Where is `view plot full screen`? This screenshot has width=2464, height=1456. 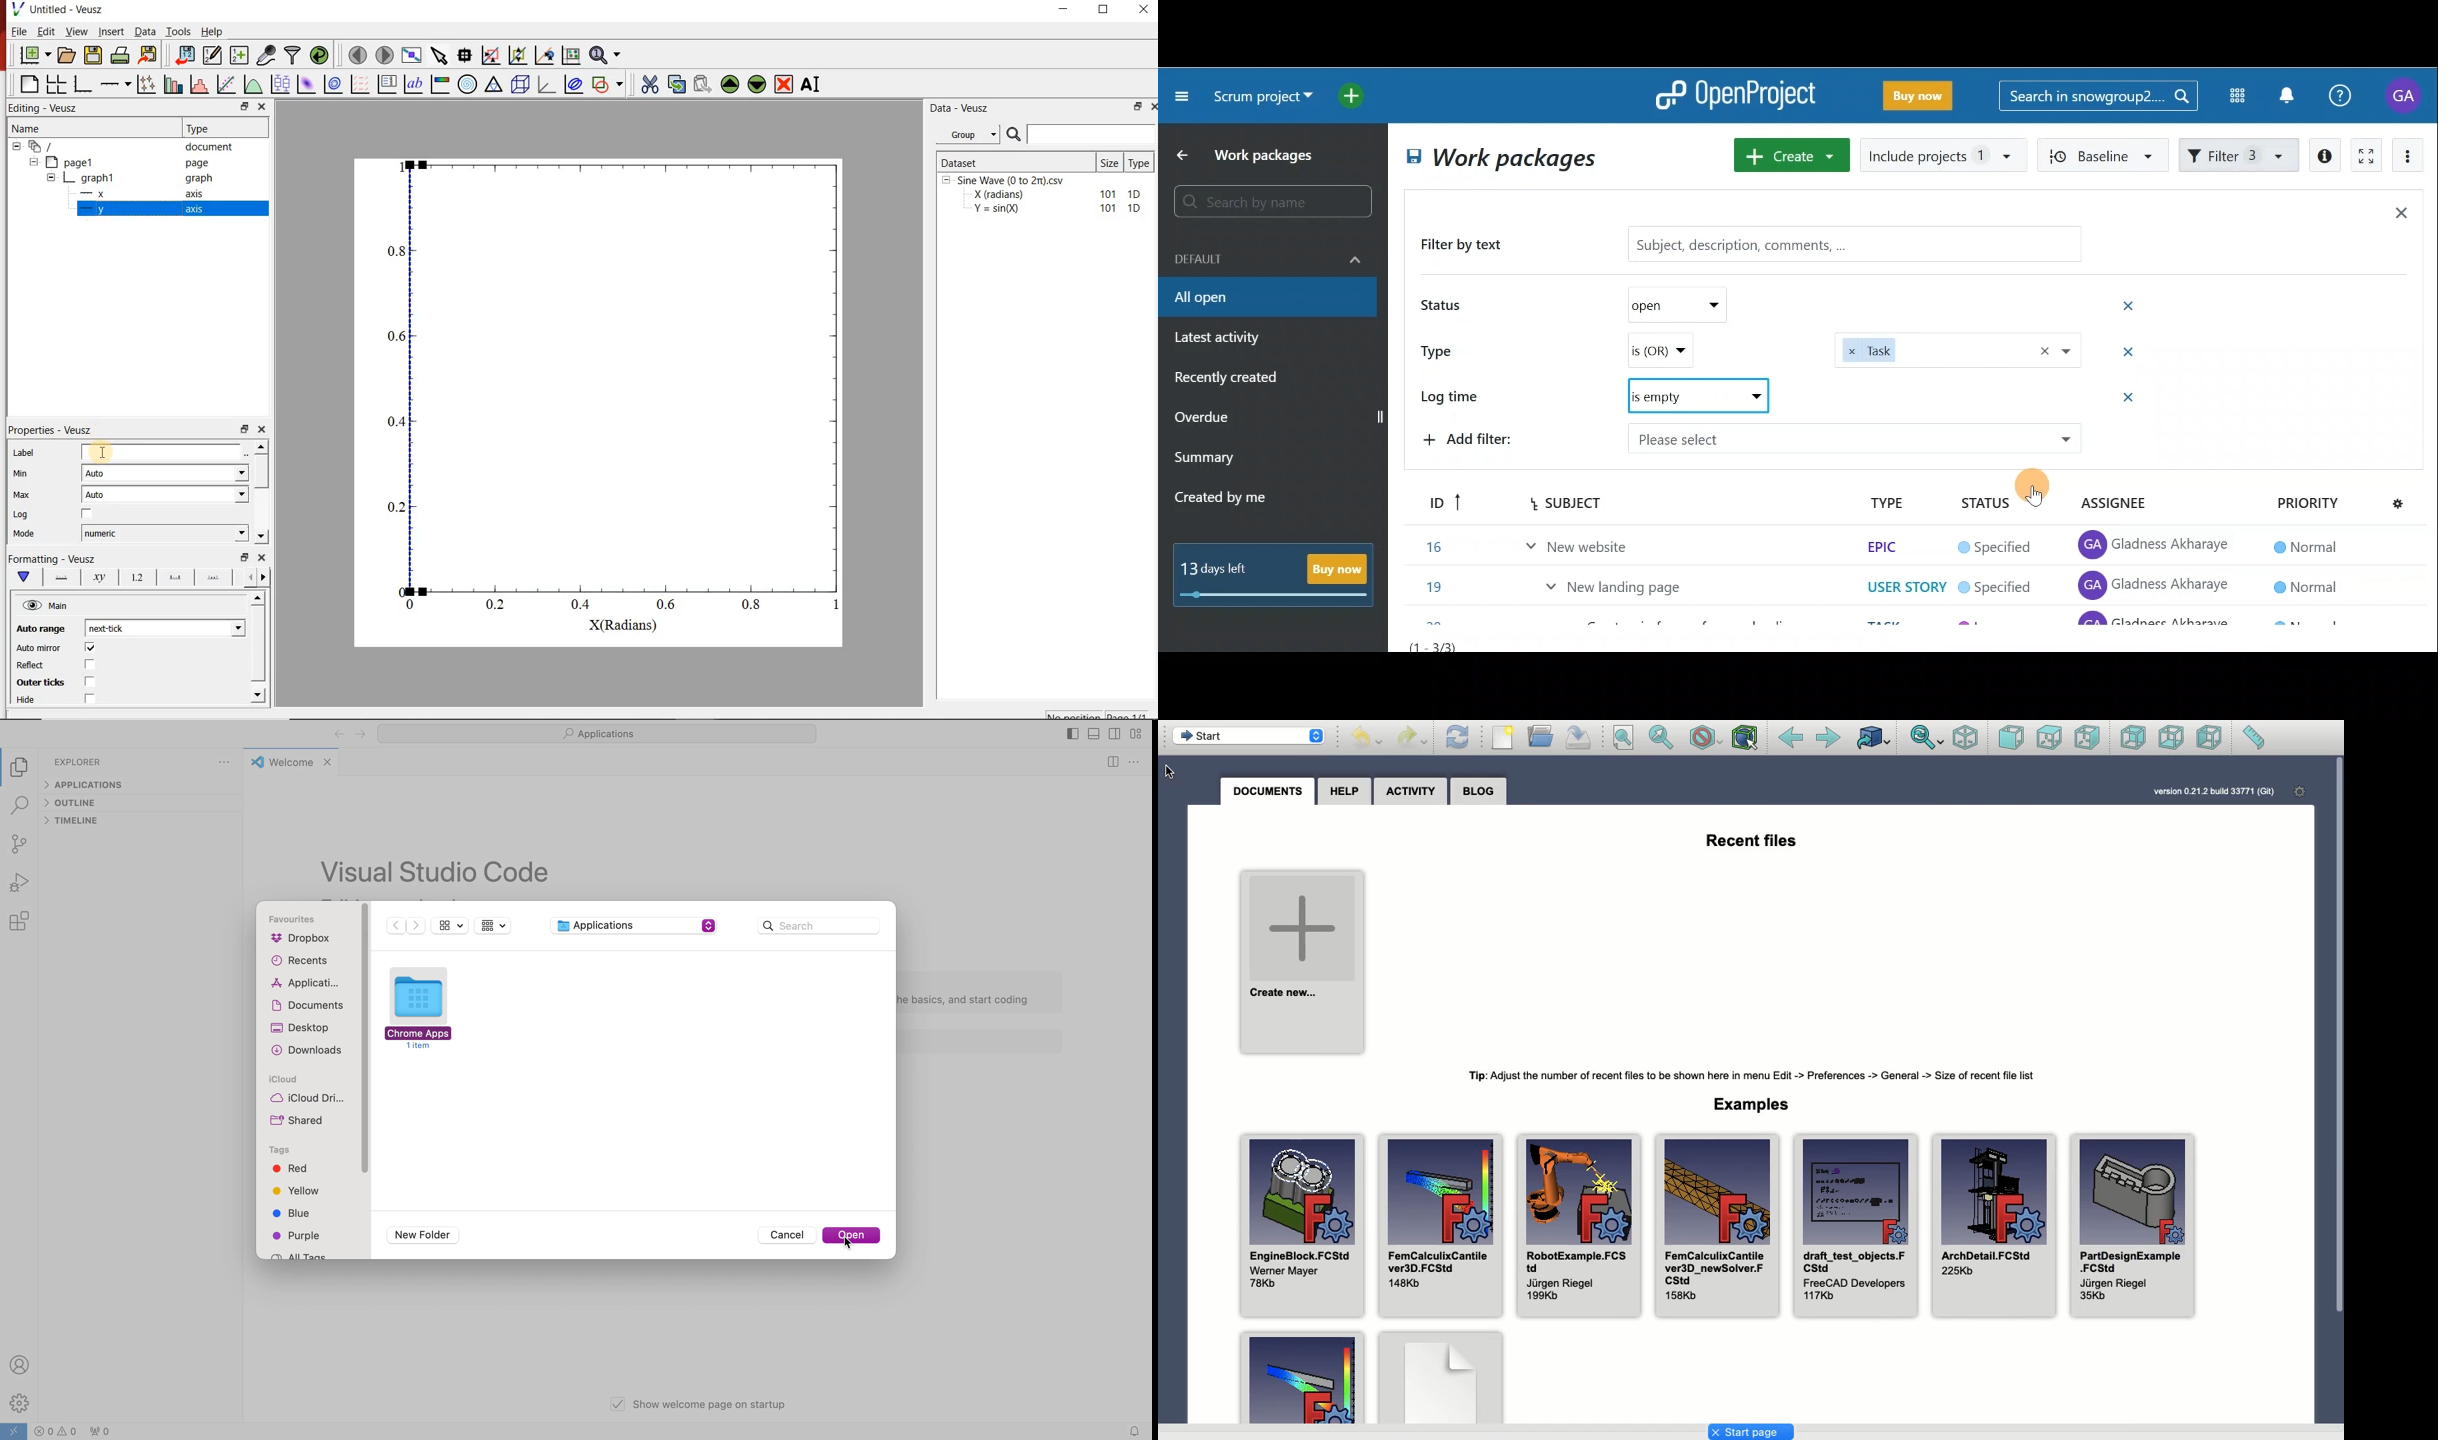 view plot full screen is located at coordinates (412, 54).